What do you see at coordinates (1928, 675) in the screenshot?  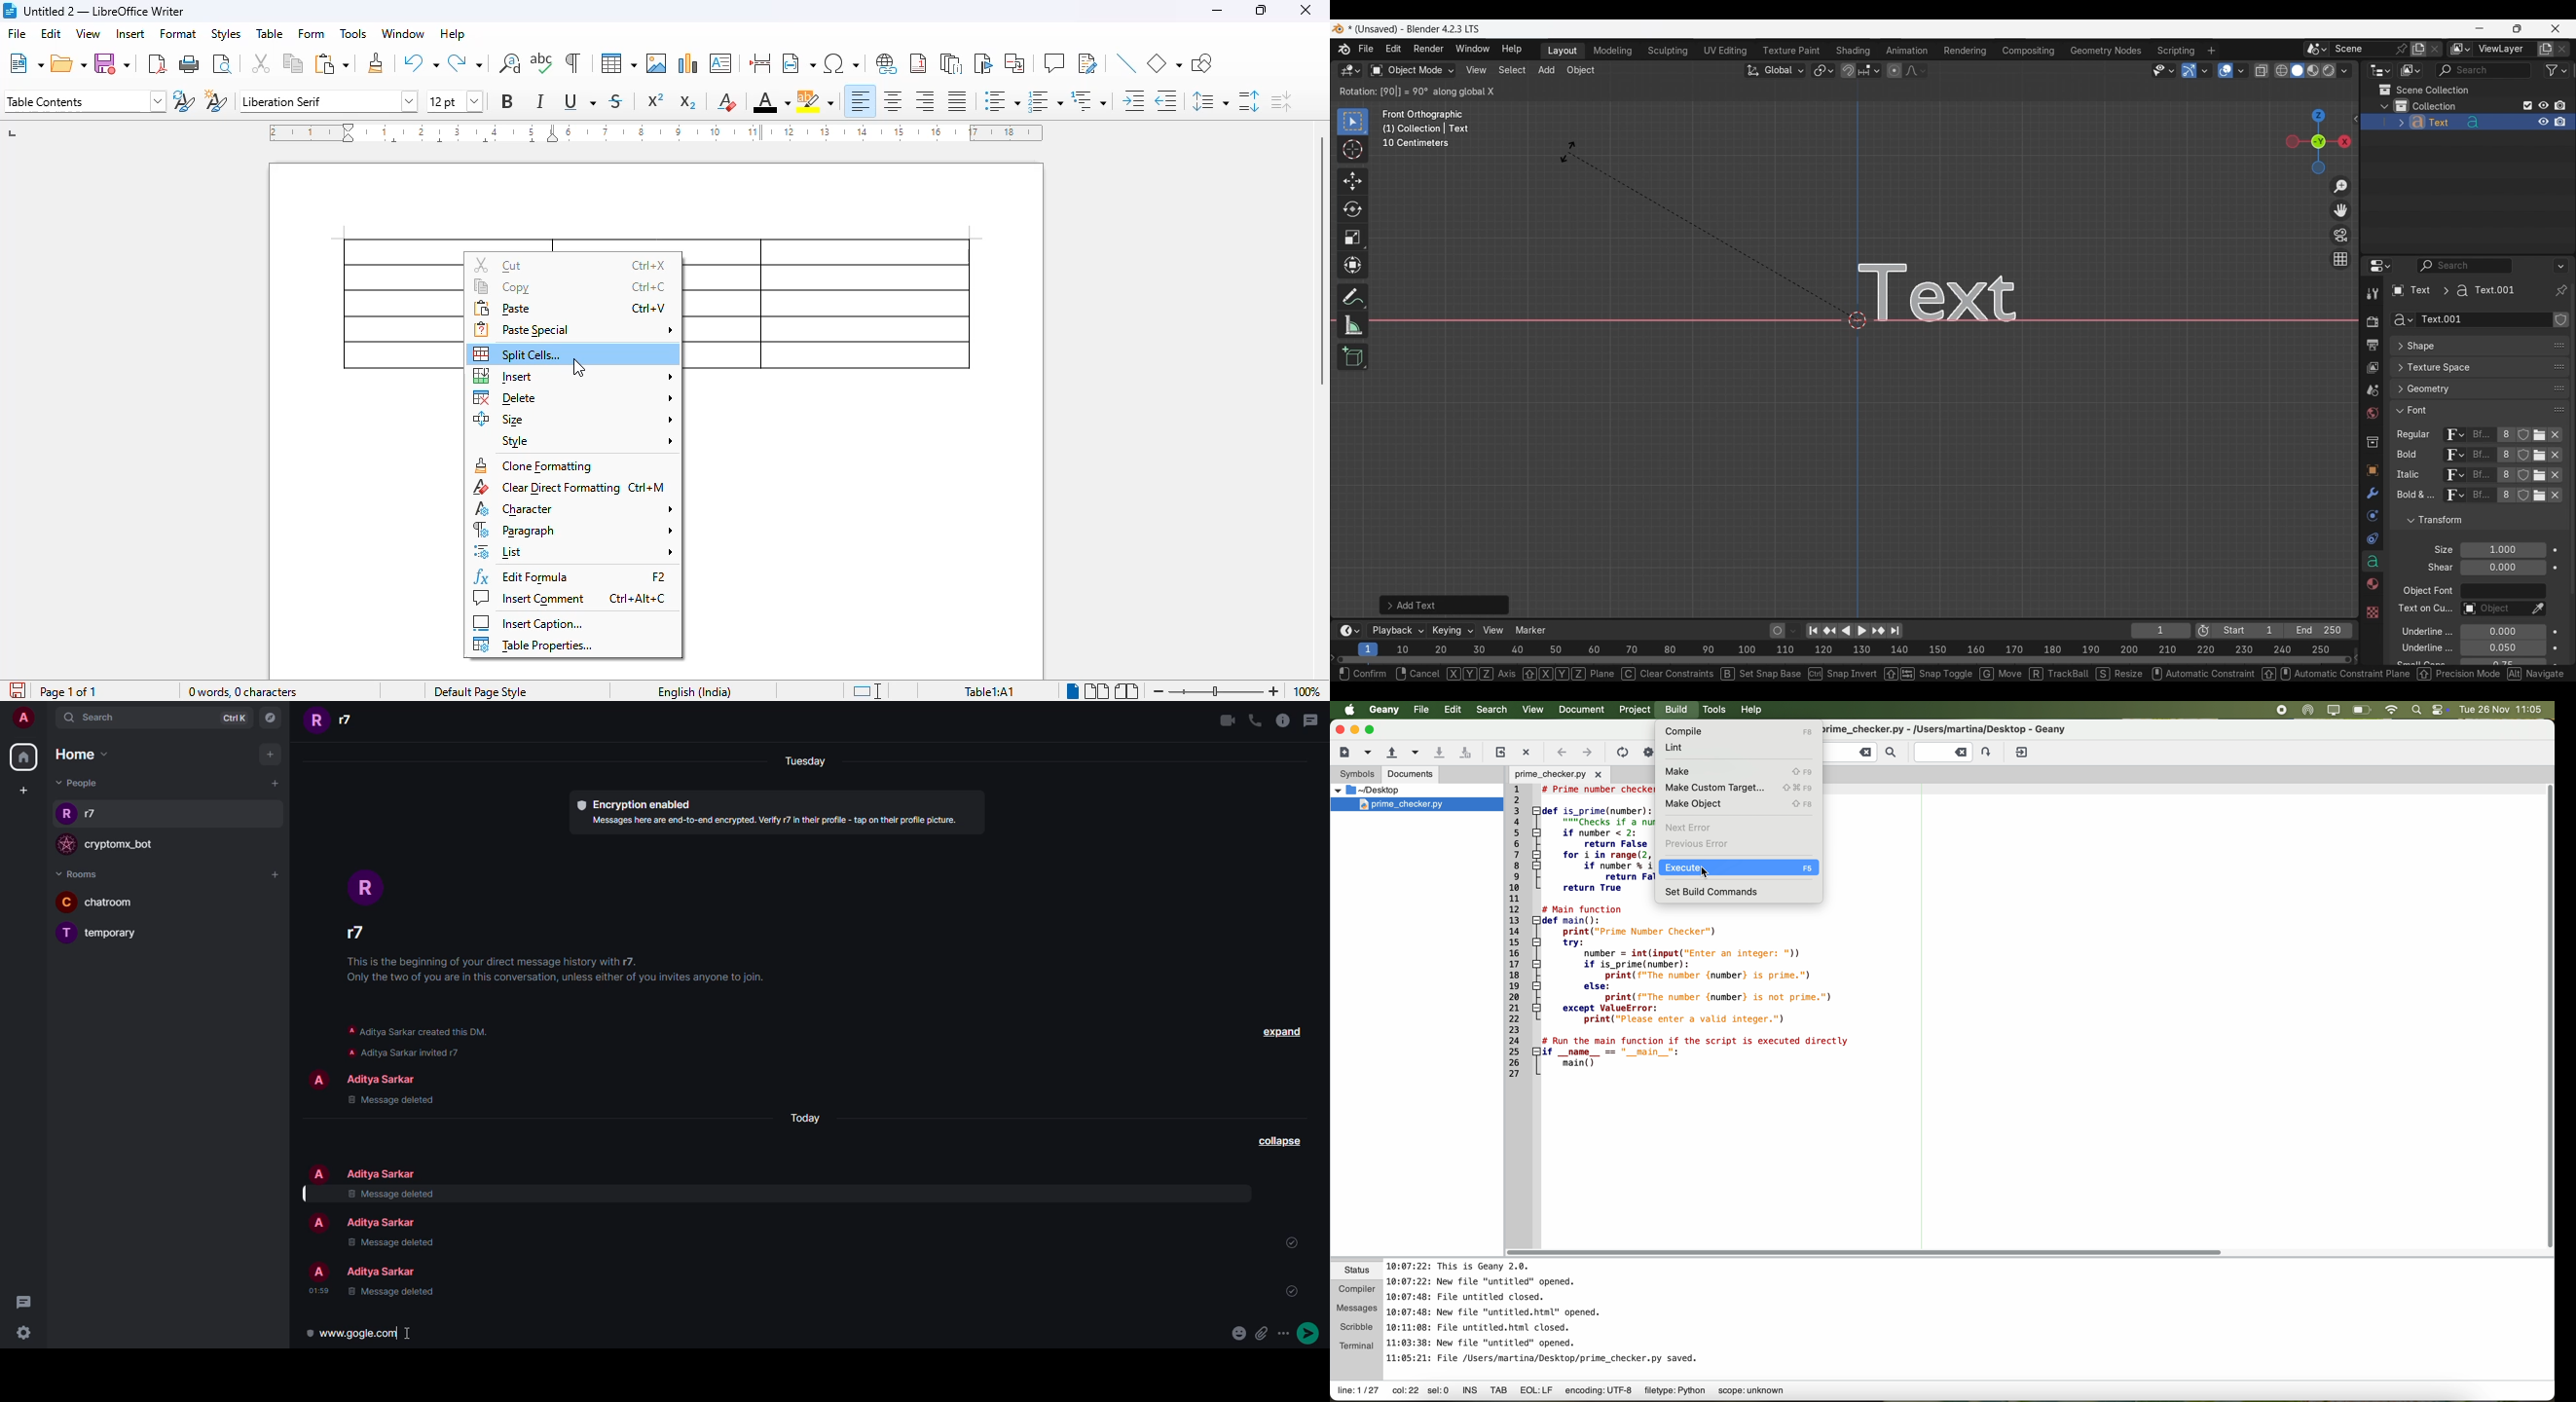 I see `snap toggle` at bounding box center [1928, 675].